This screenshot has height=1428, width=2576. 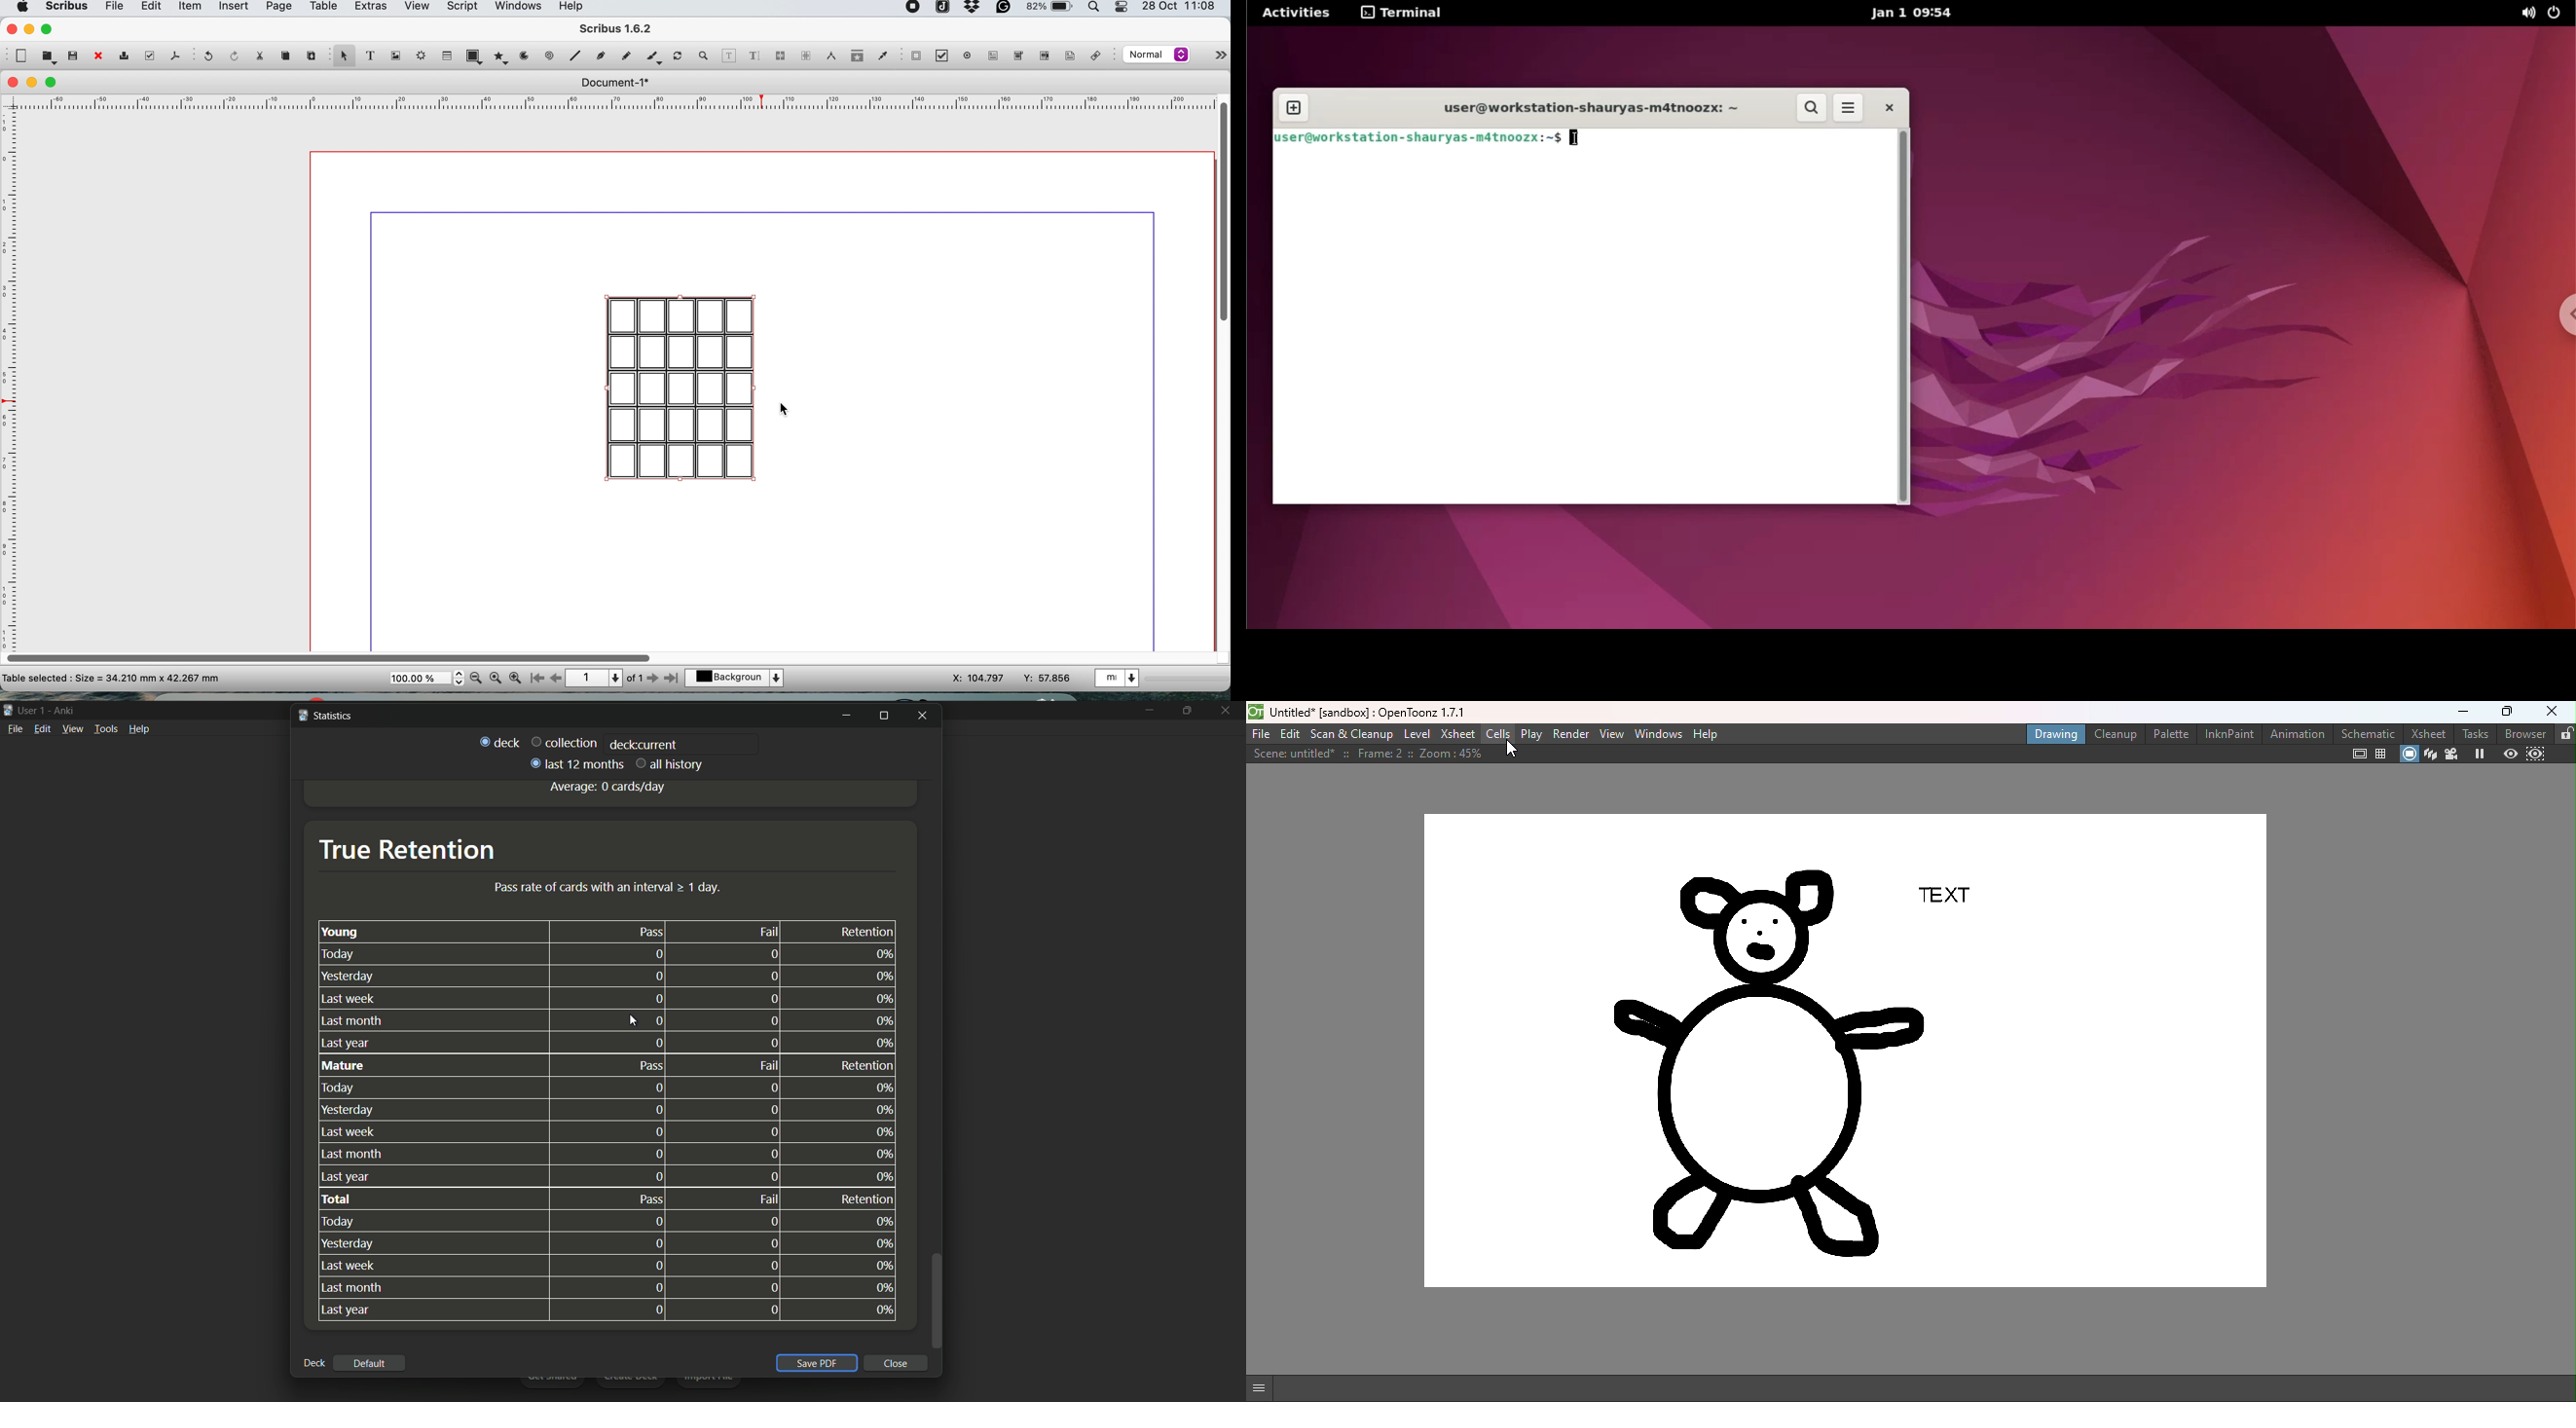 What do you see at coordinates (49, 56) in the screenshot?
I see `open` at bounding box center [49, 56].